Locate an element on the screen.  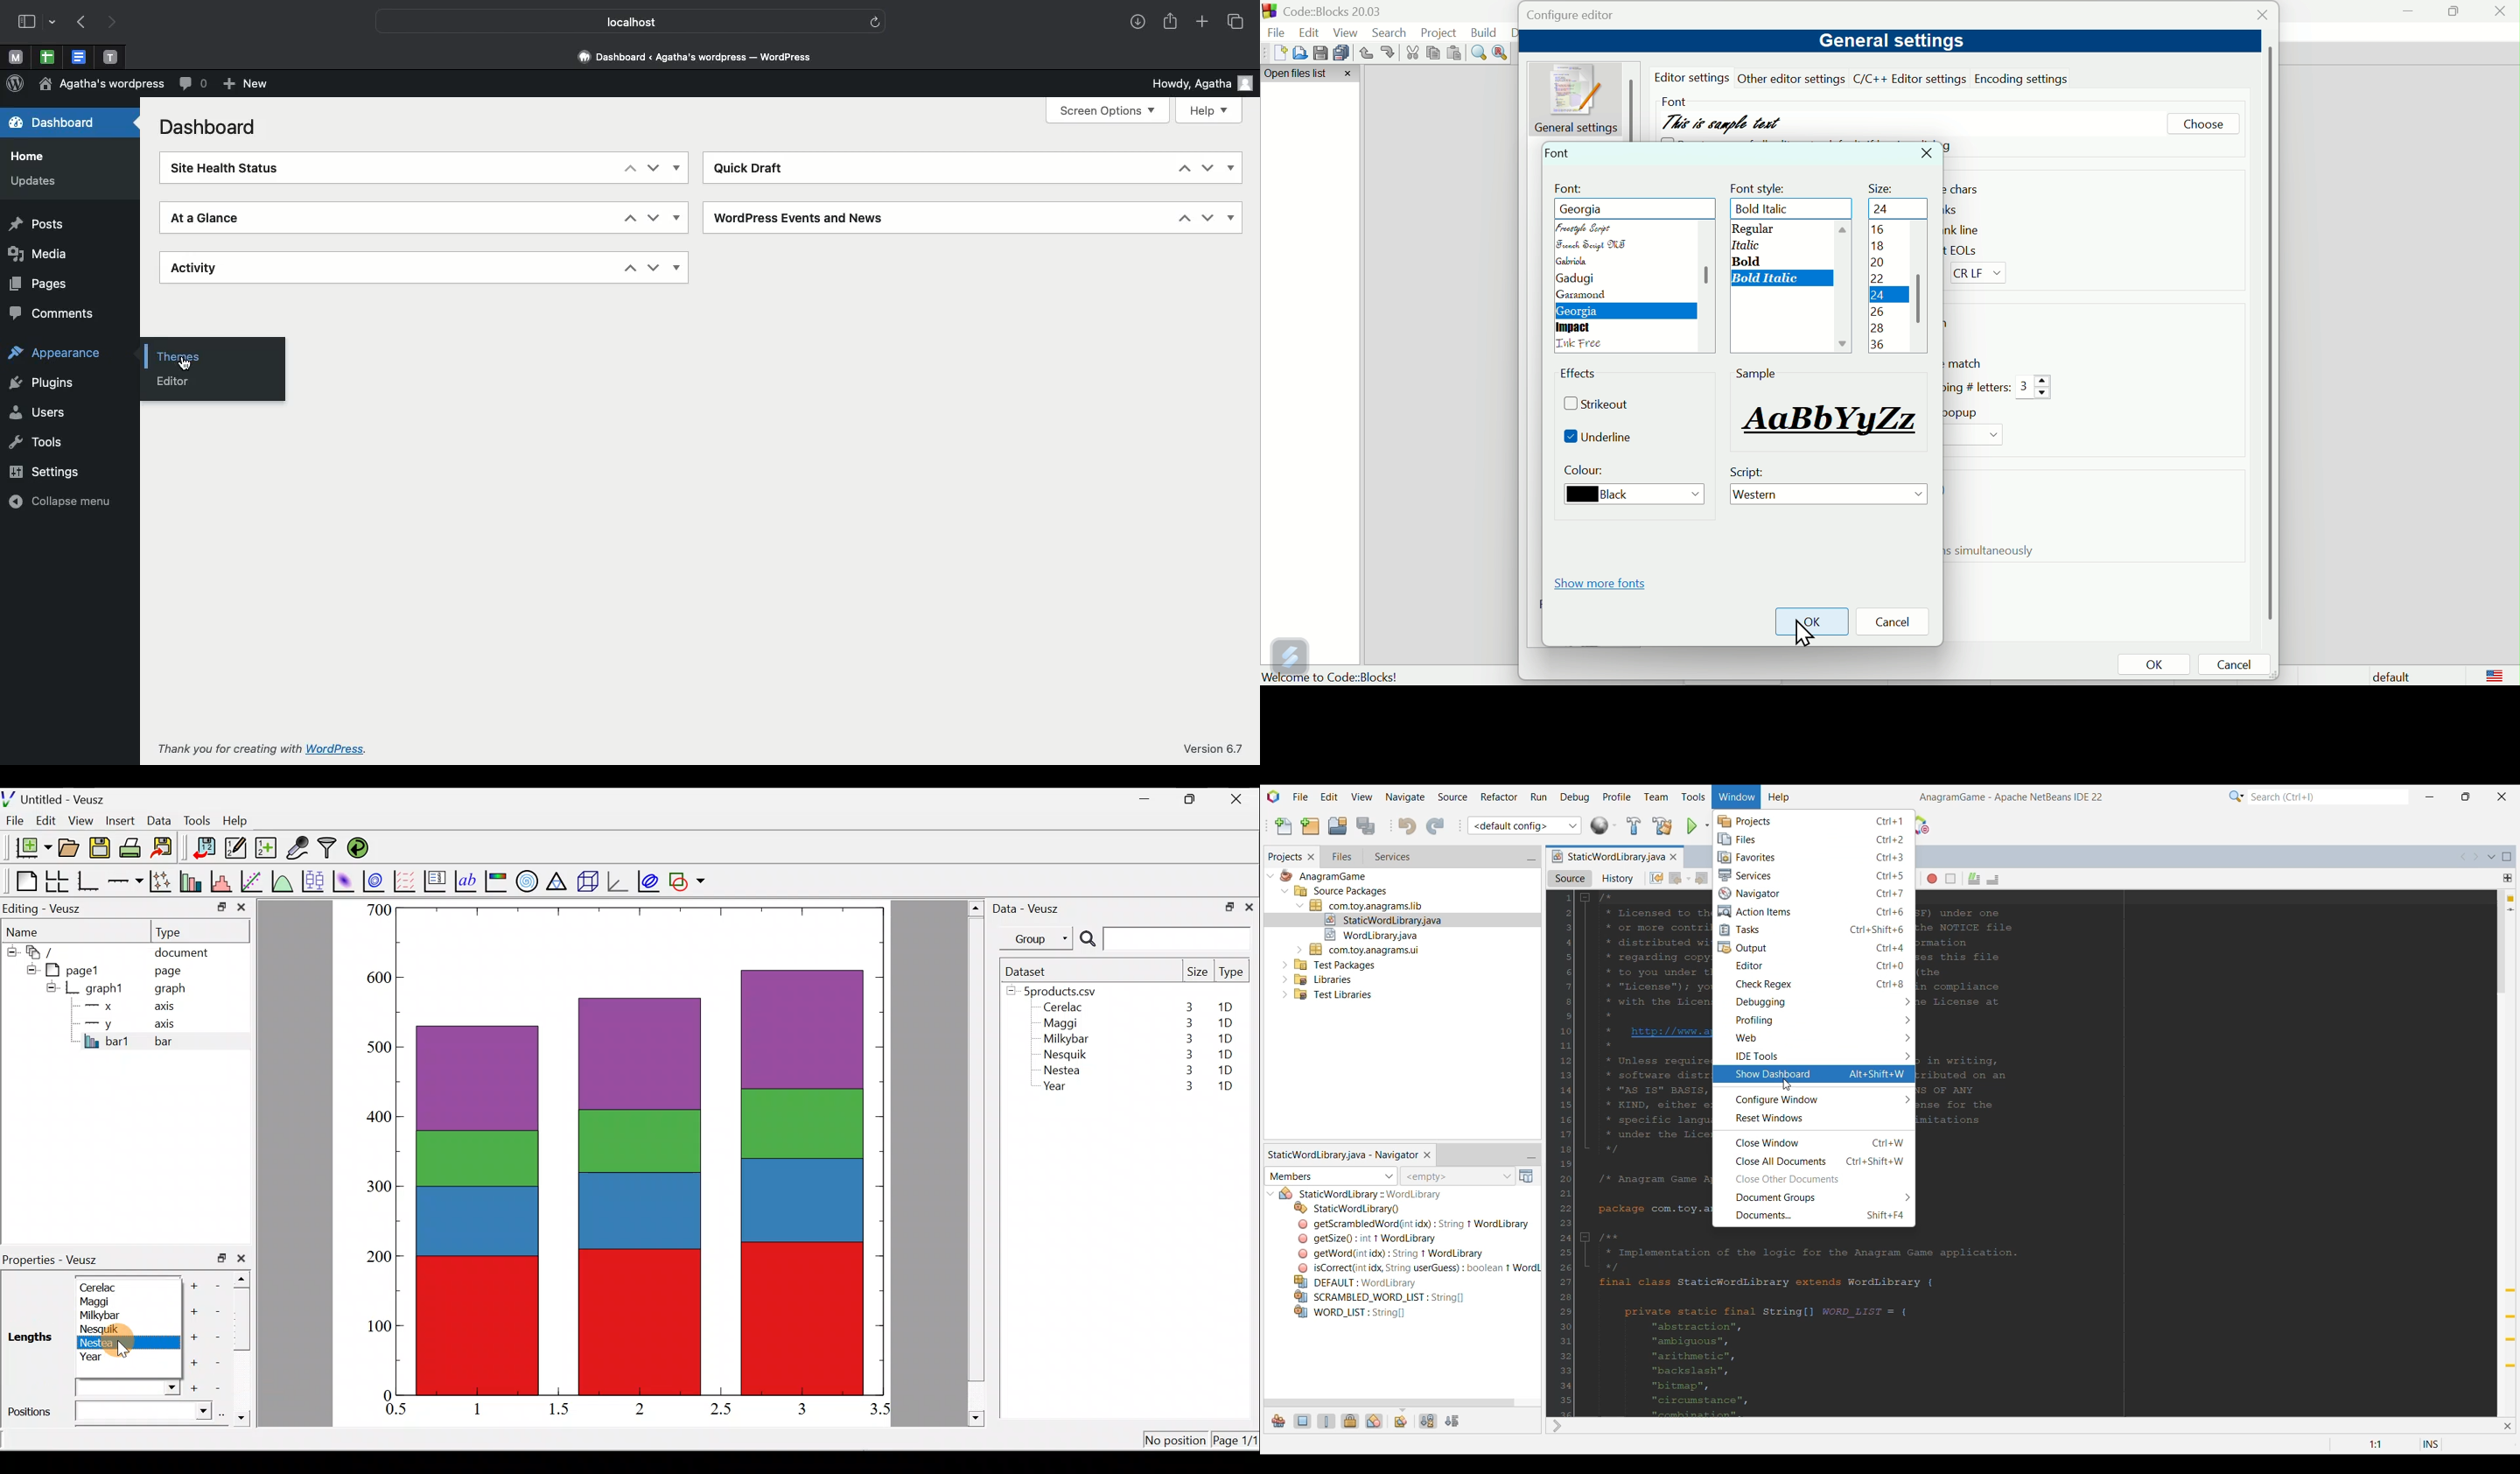
 is located at coordinates (1876, 312).